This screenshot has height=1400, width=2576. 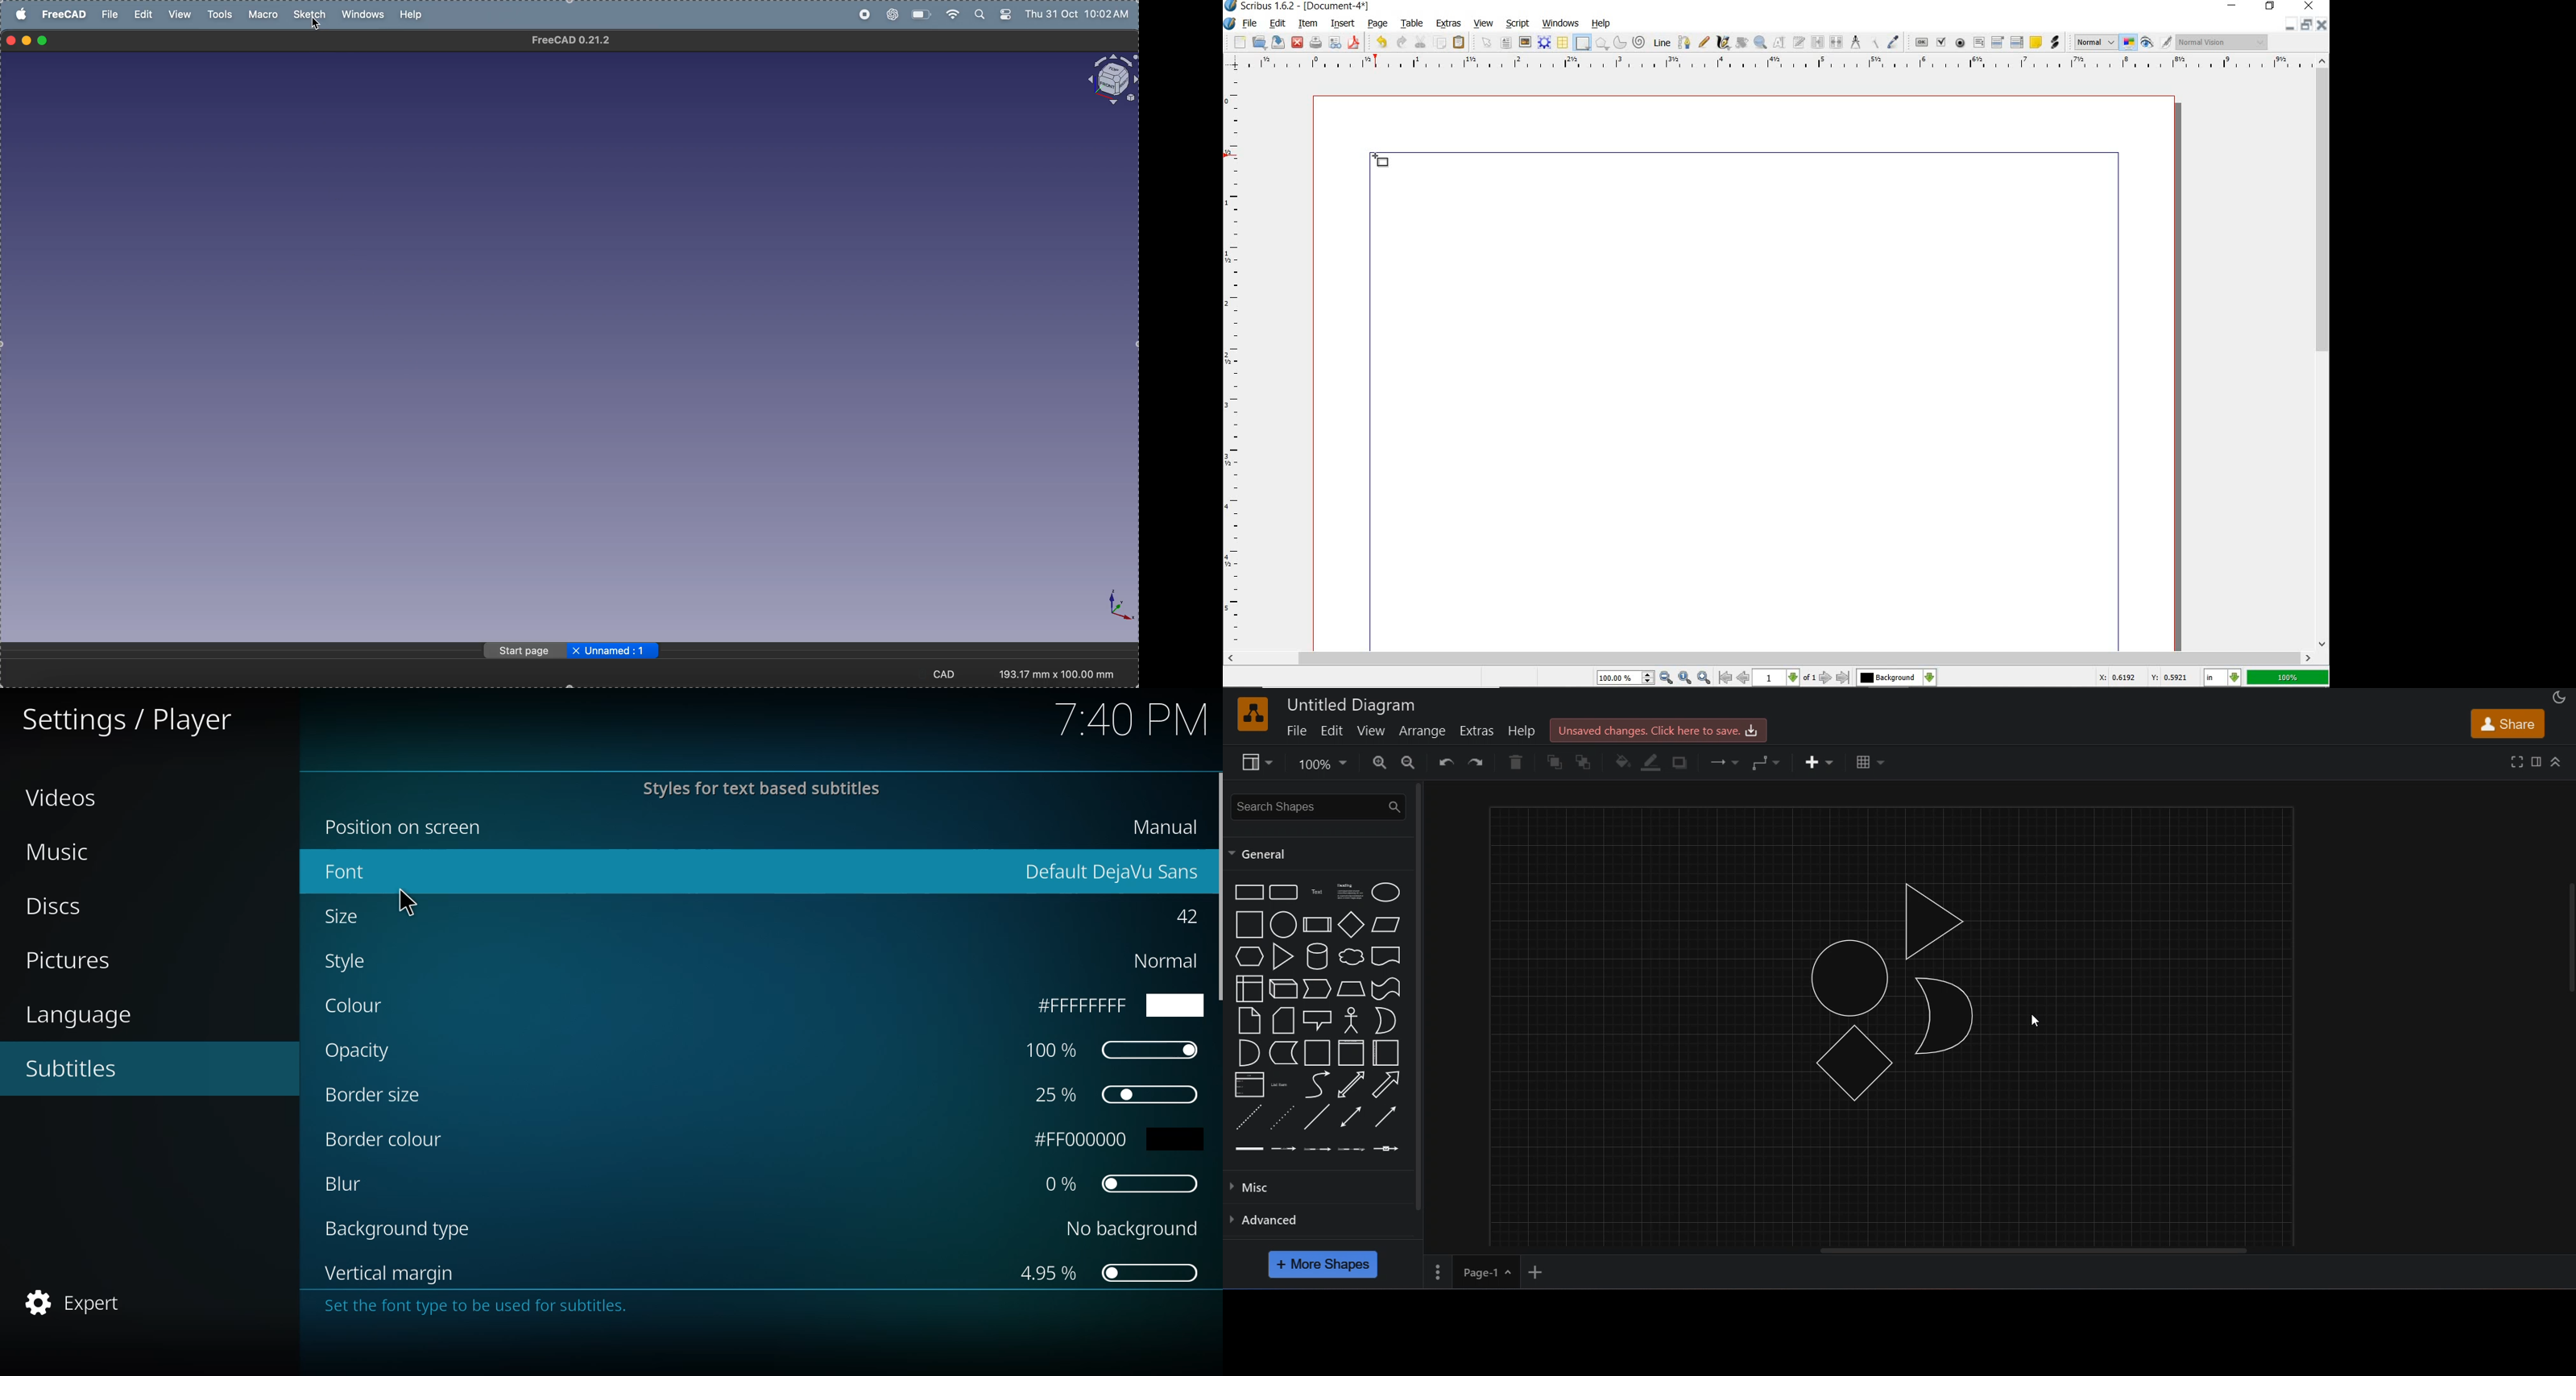 I want to click on view, so click(x=1372, y=731).